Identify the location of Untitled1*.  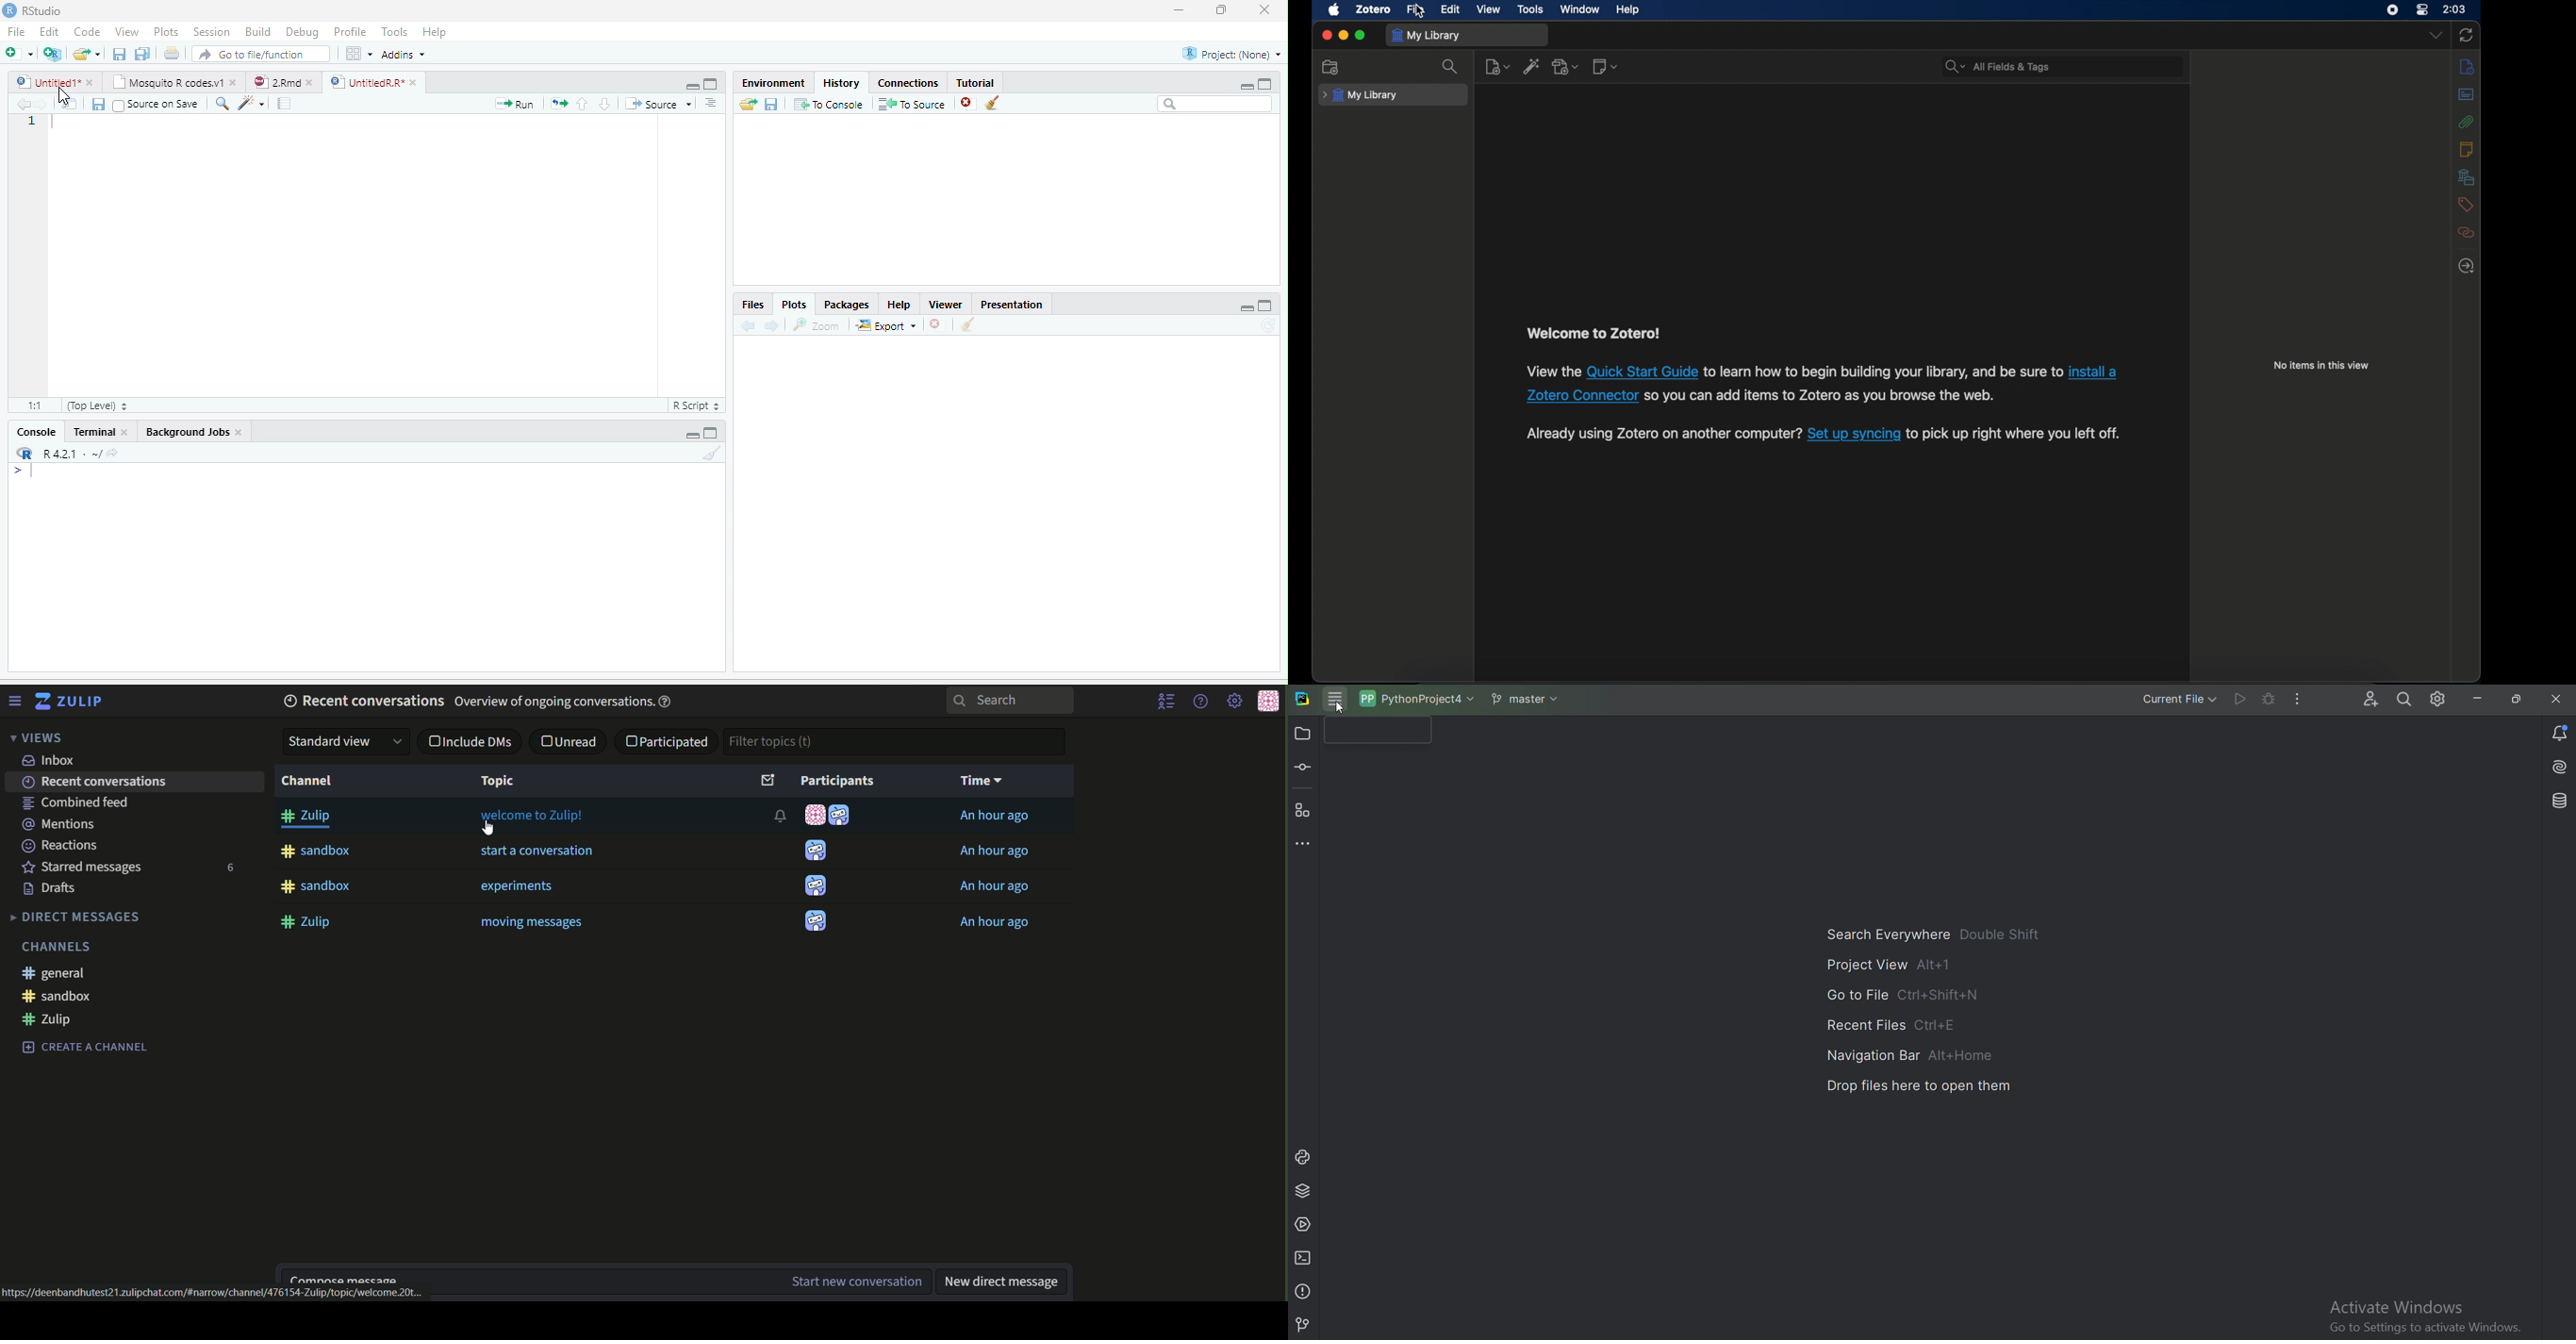
(46, 82).